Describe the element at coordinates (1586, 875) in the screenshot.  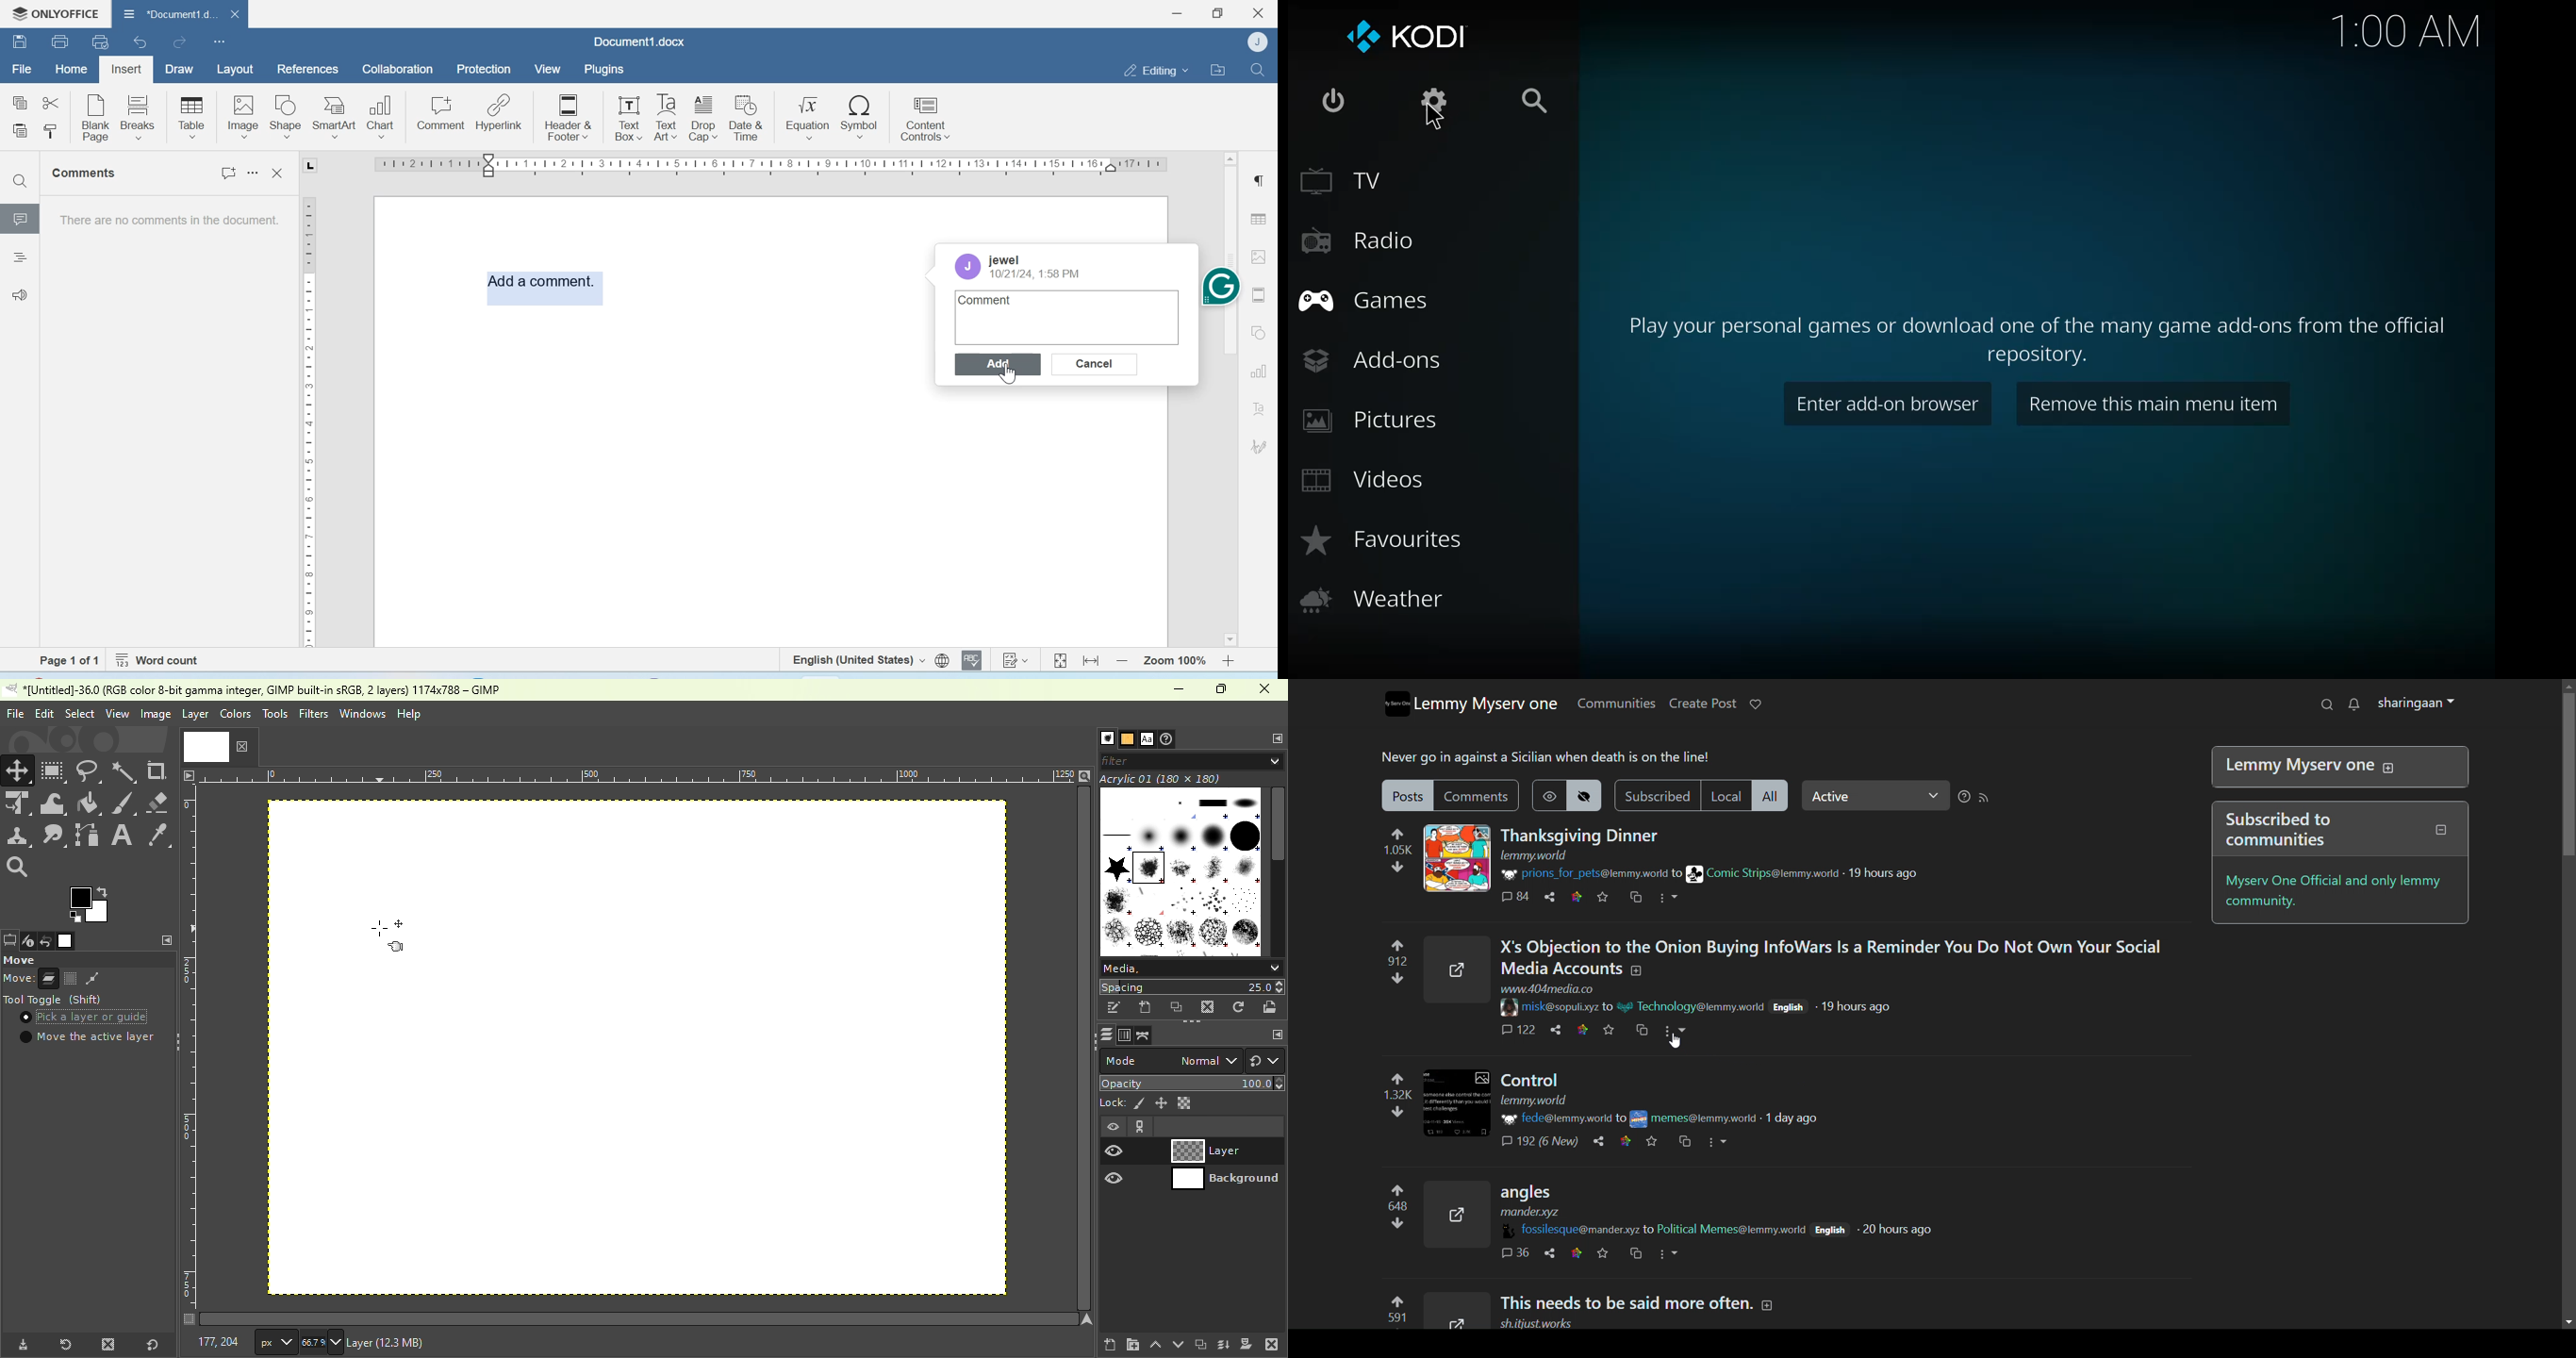
I see `username` at that location.